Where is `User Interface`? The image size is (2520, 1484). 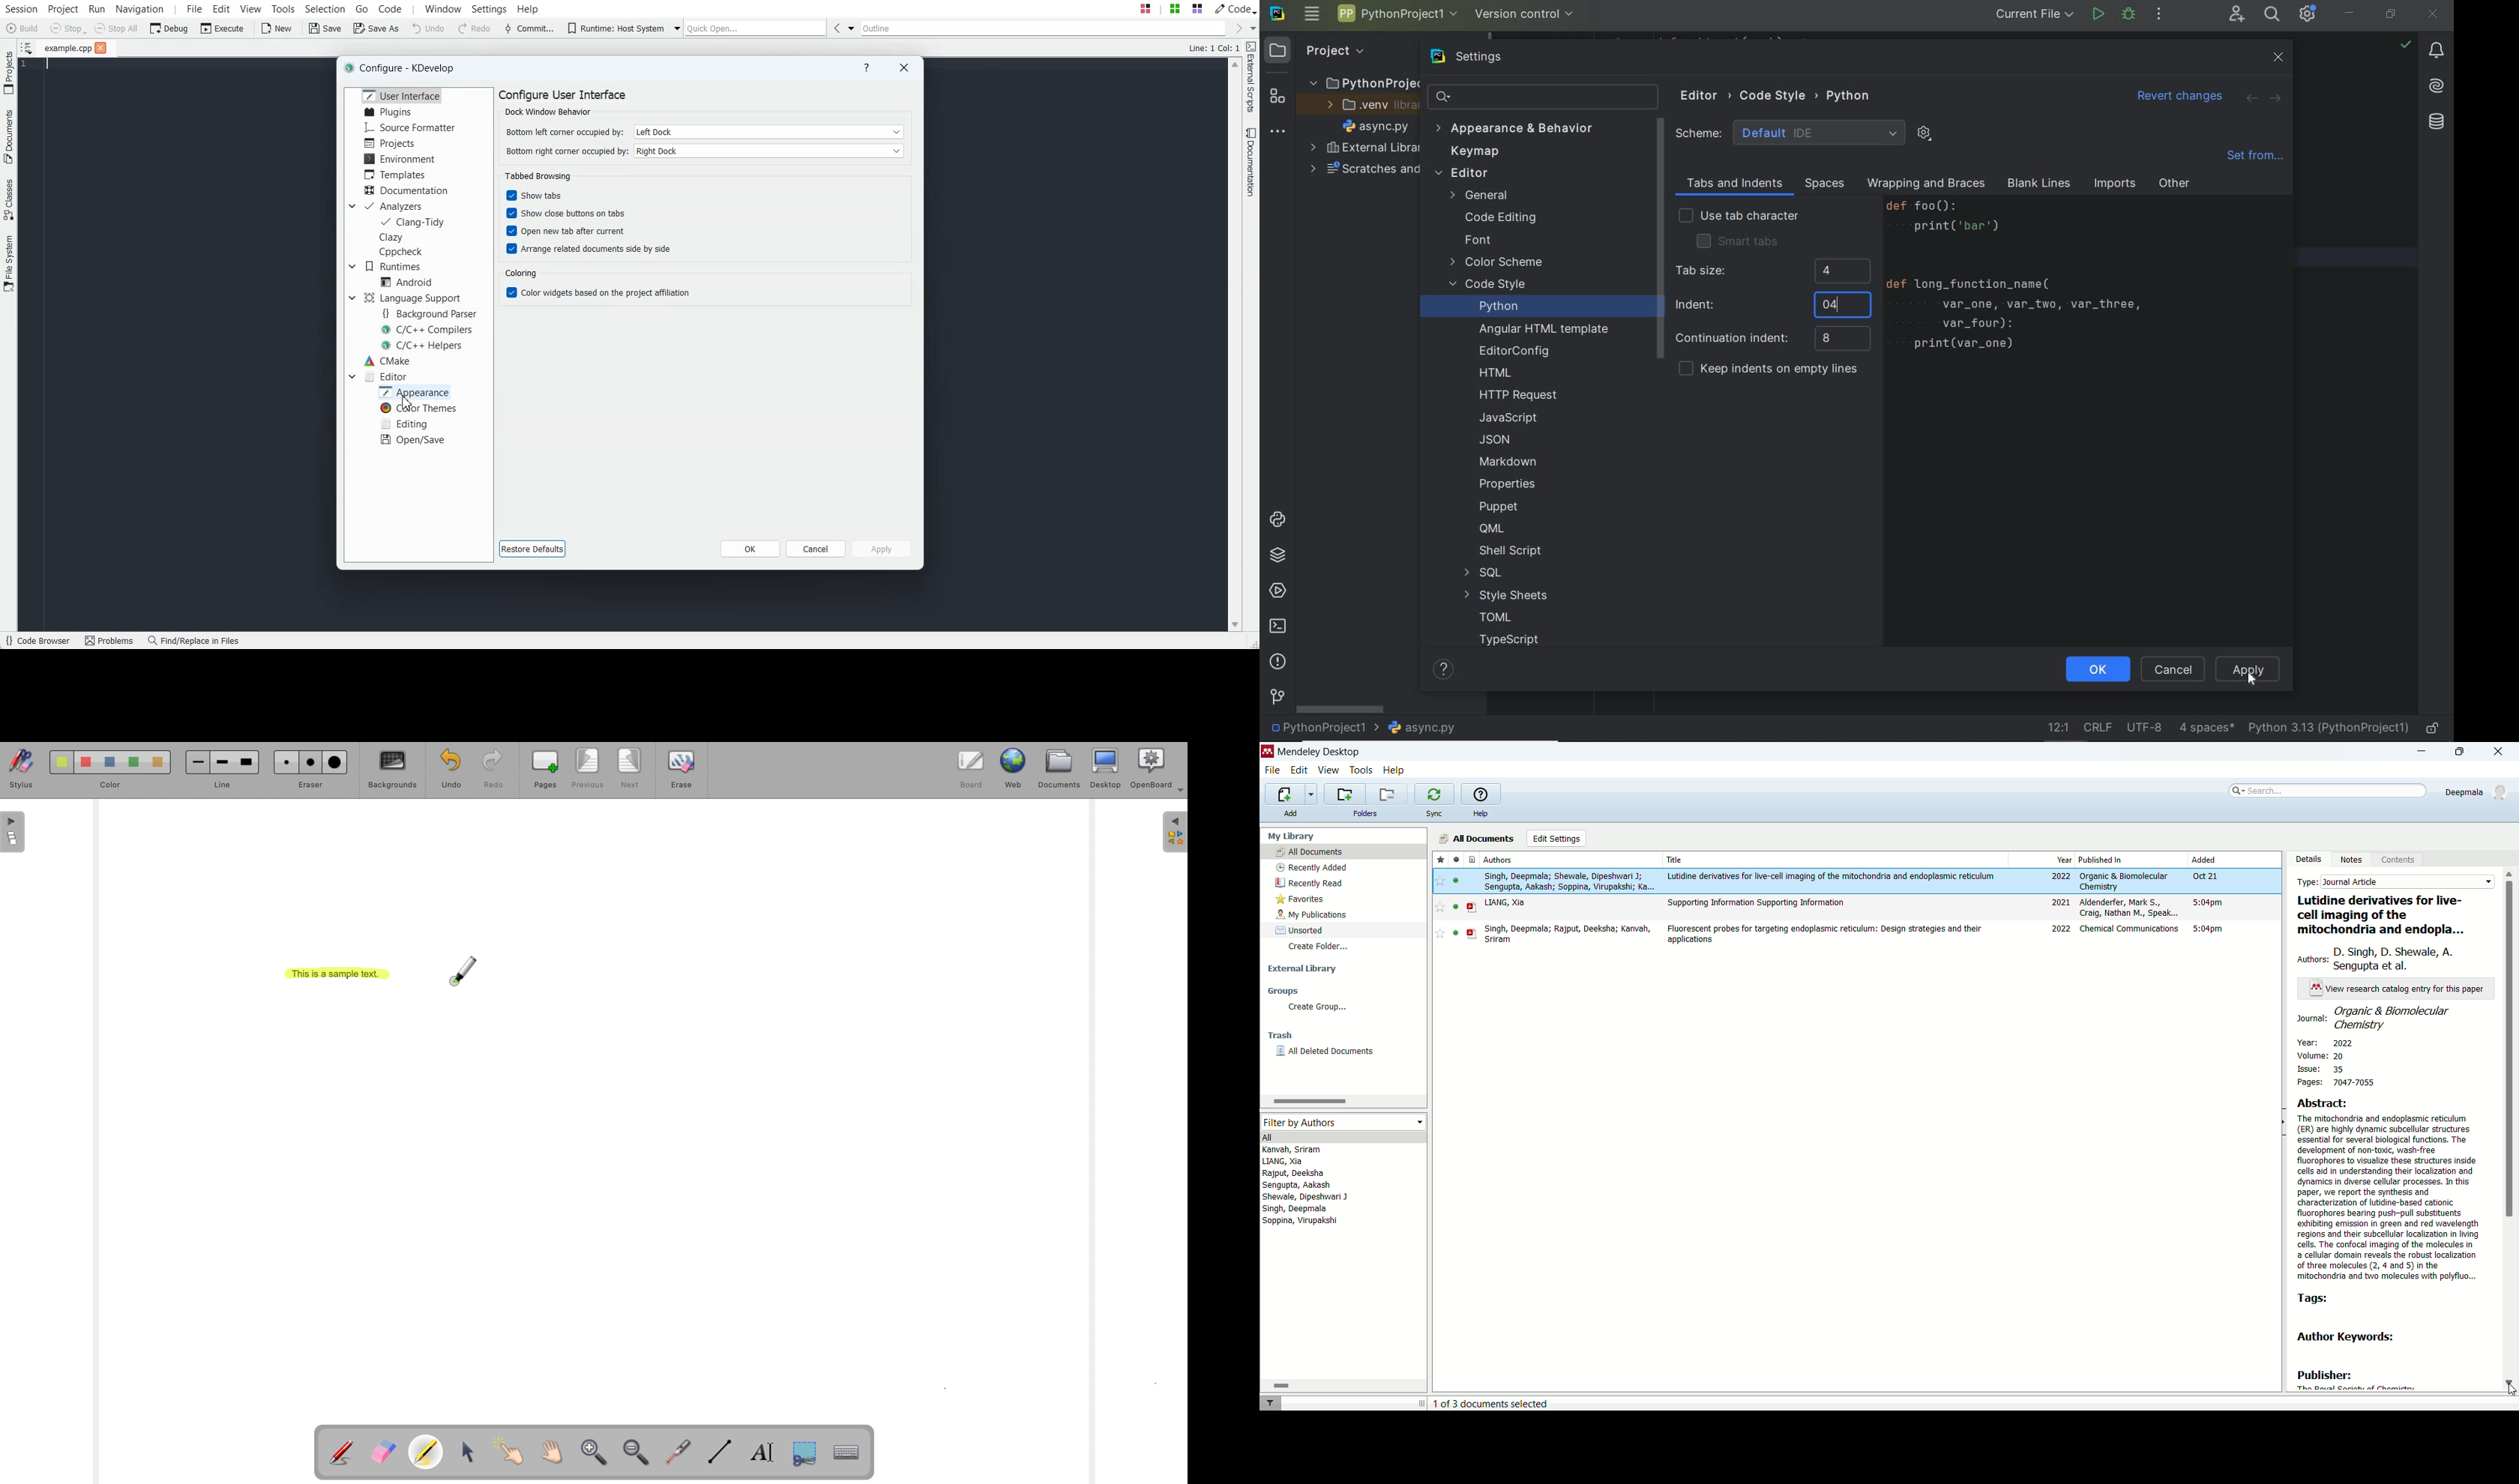 User Interface is located at coordinates (402, 95).